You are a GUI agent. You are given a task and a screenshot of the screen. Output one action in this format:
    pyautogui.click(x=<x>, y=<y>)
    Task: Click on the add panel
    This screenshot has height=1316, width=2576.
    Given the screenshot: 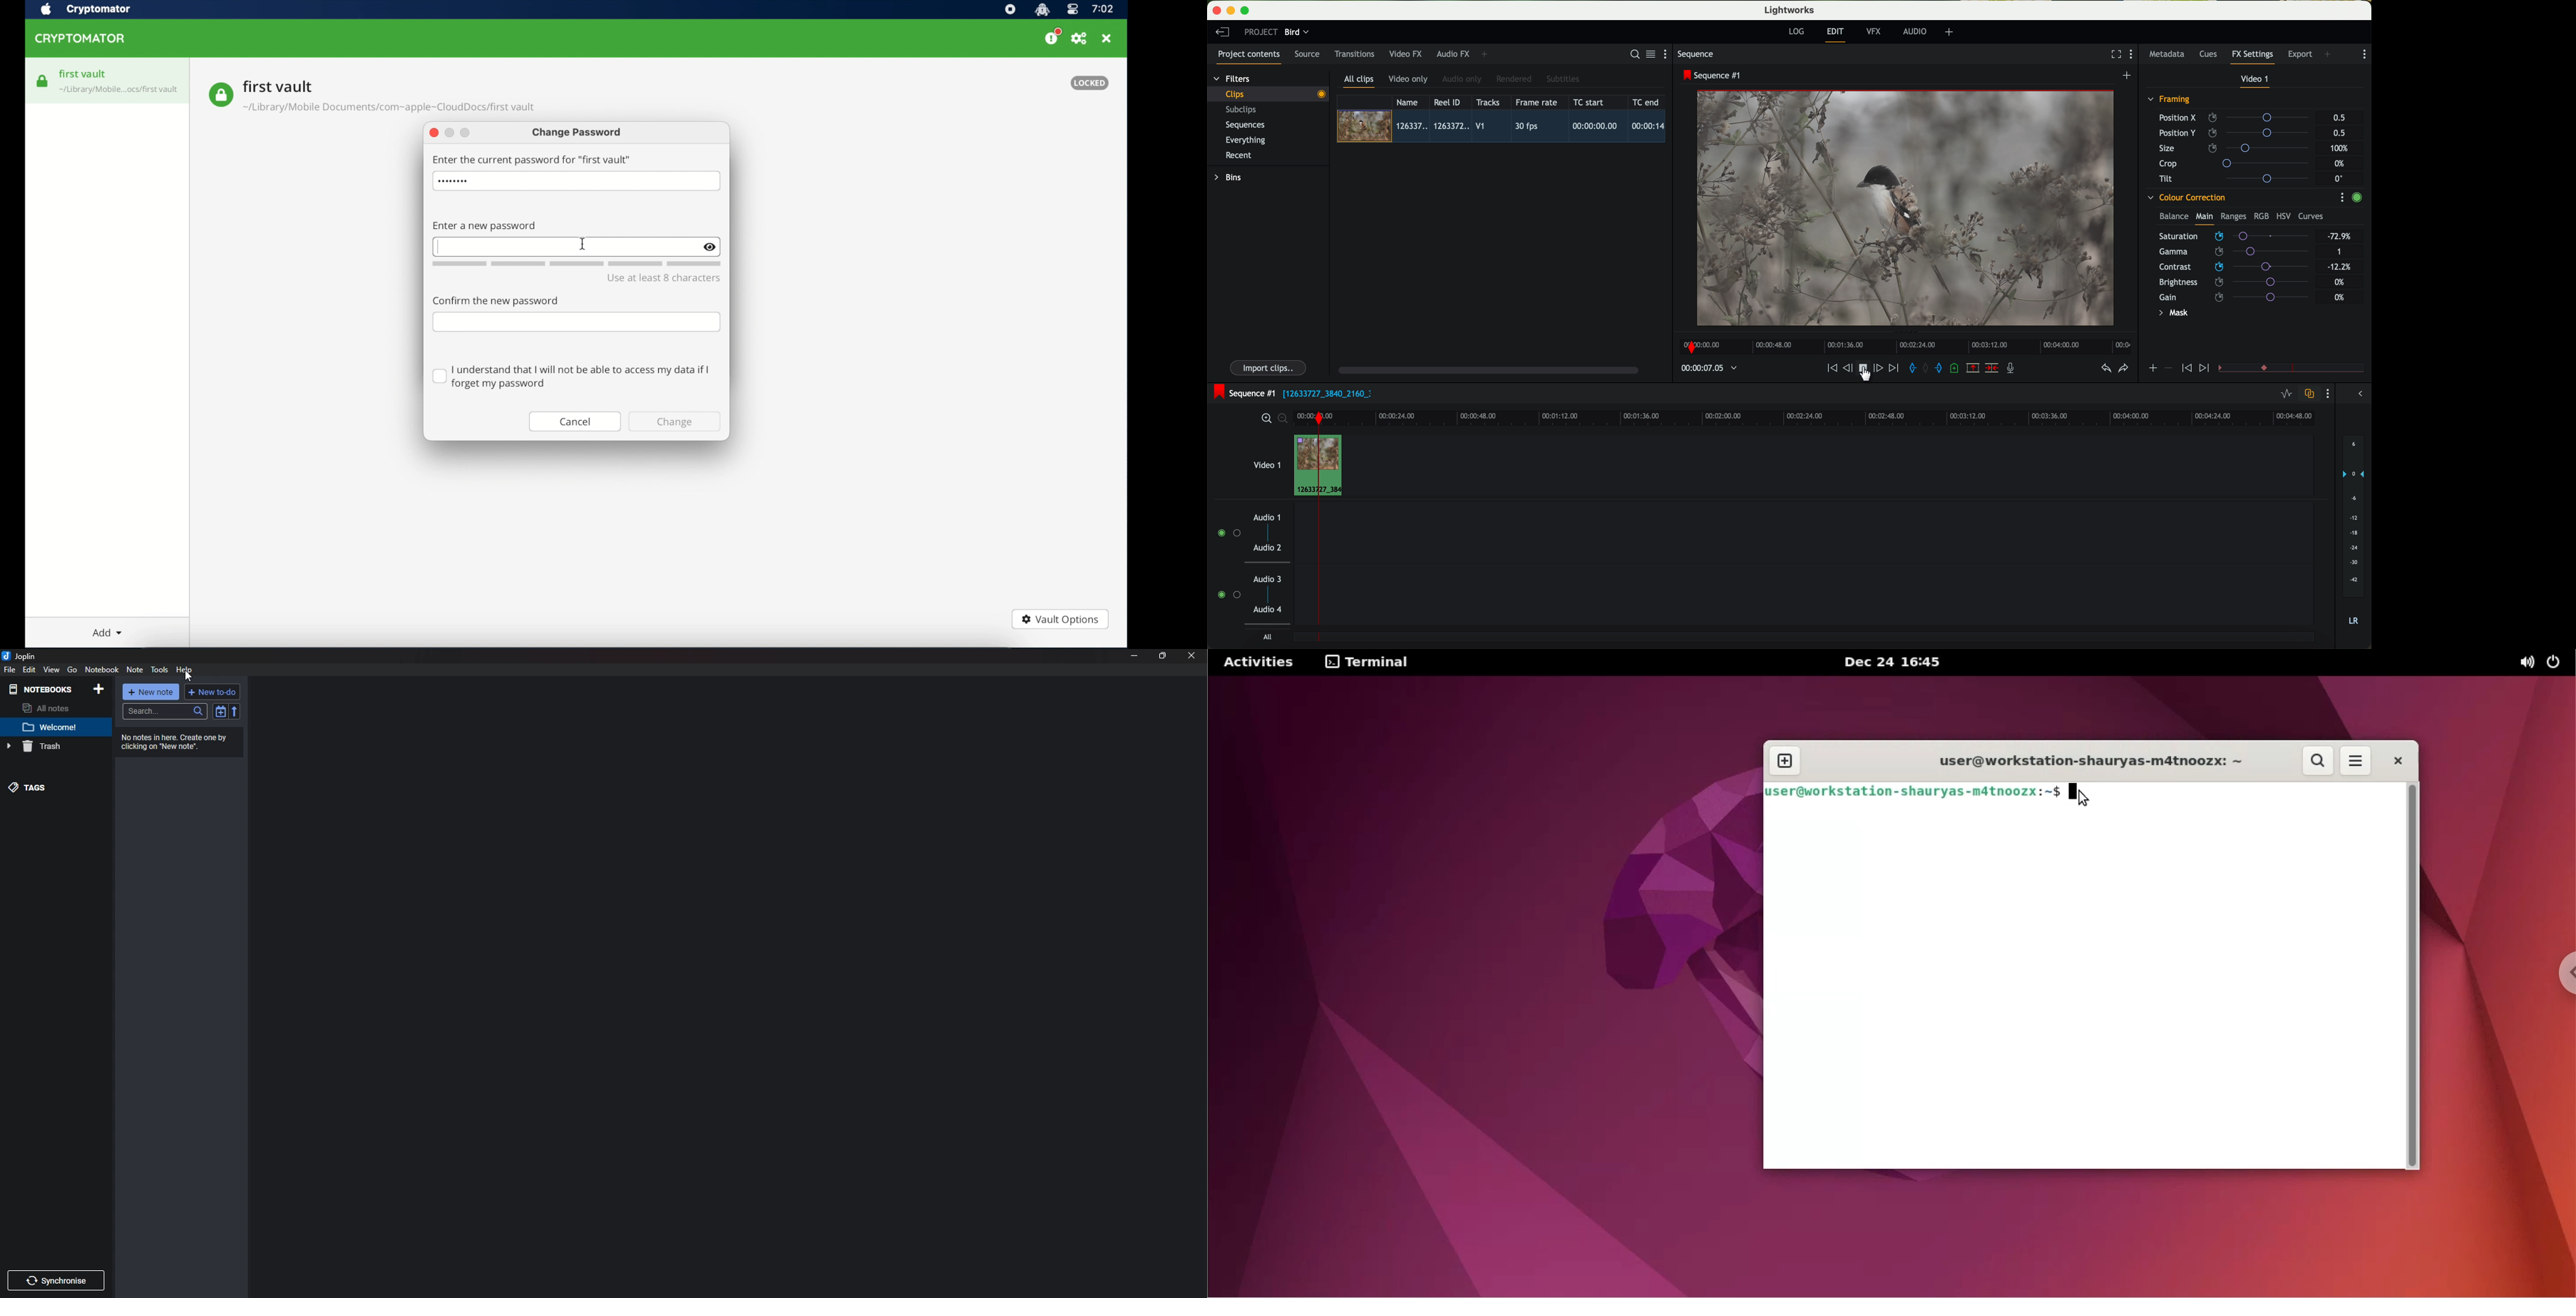 What is the action you would take?
    pyautogui.click(x=1486, y=54)
    